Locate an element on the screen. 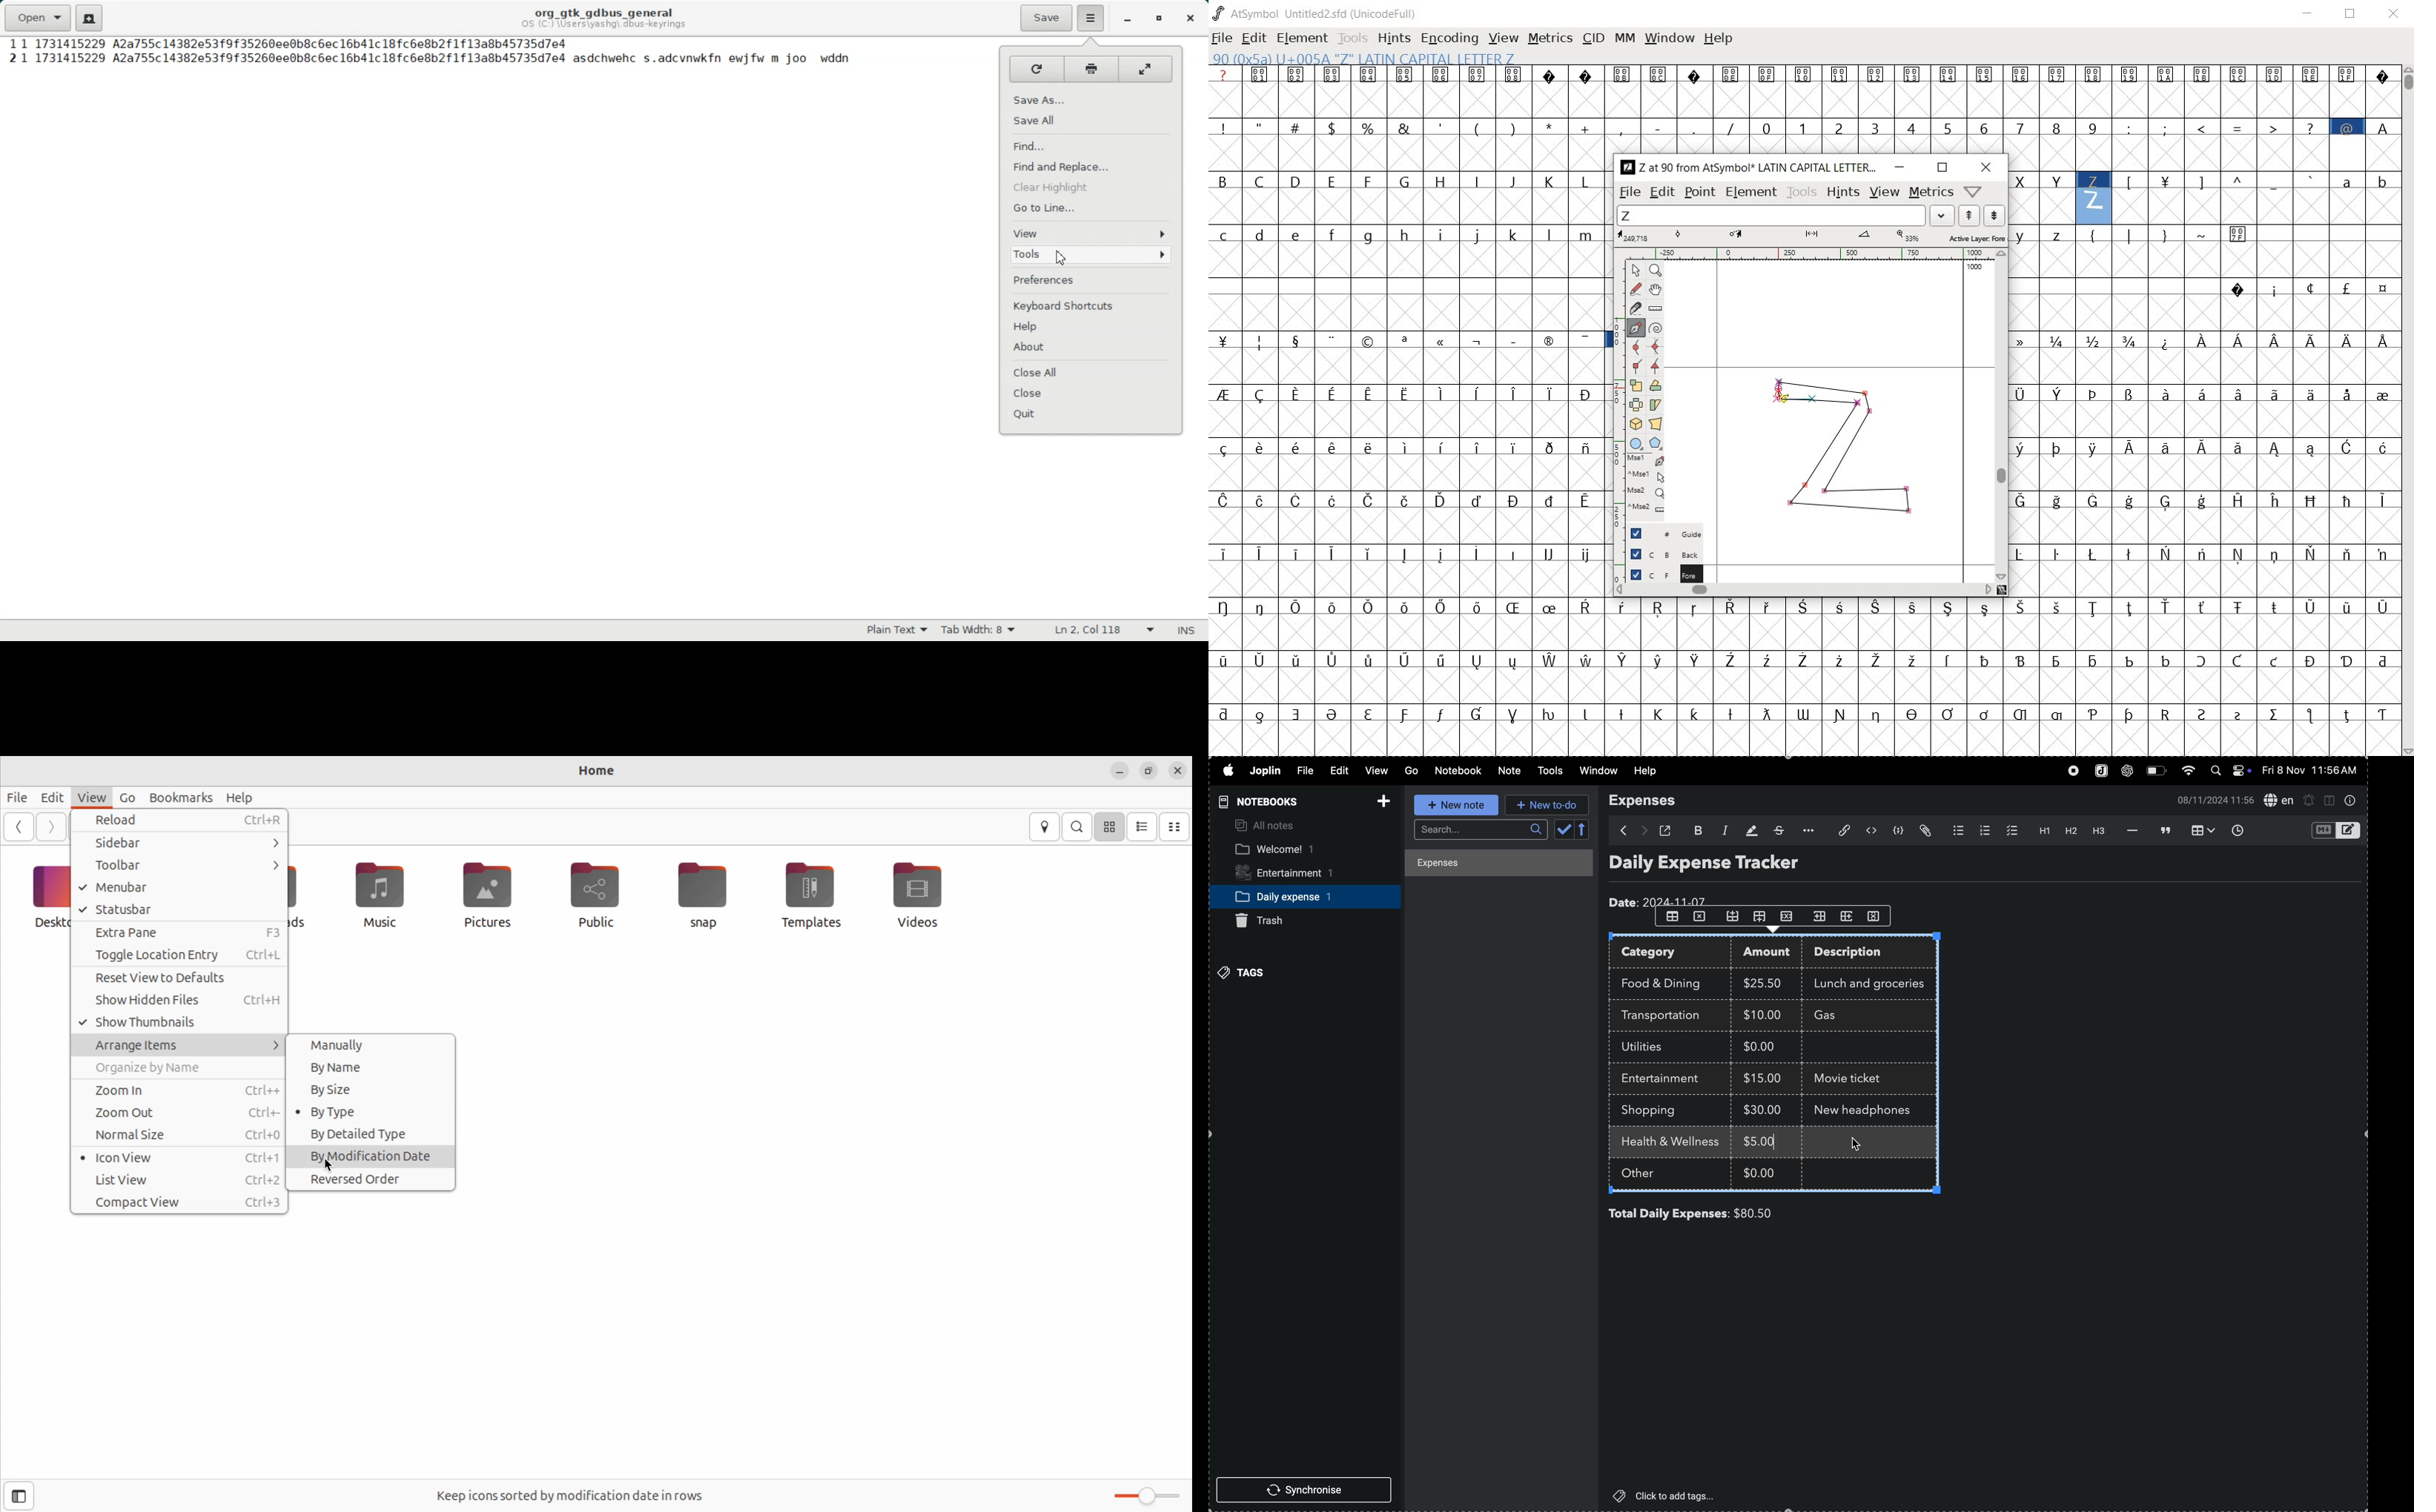  new to do is located at coordinates (1547, 805).